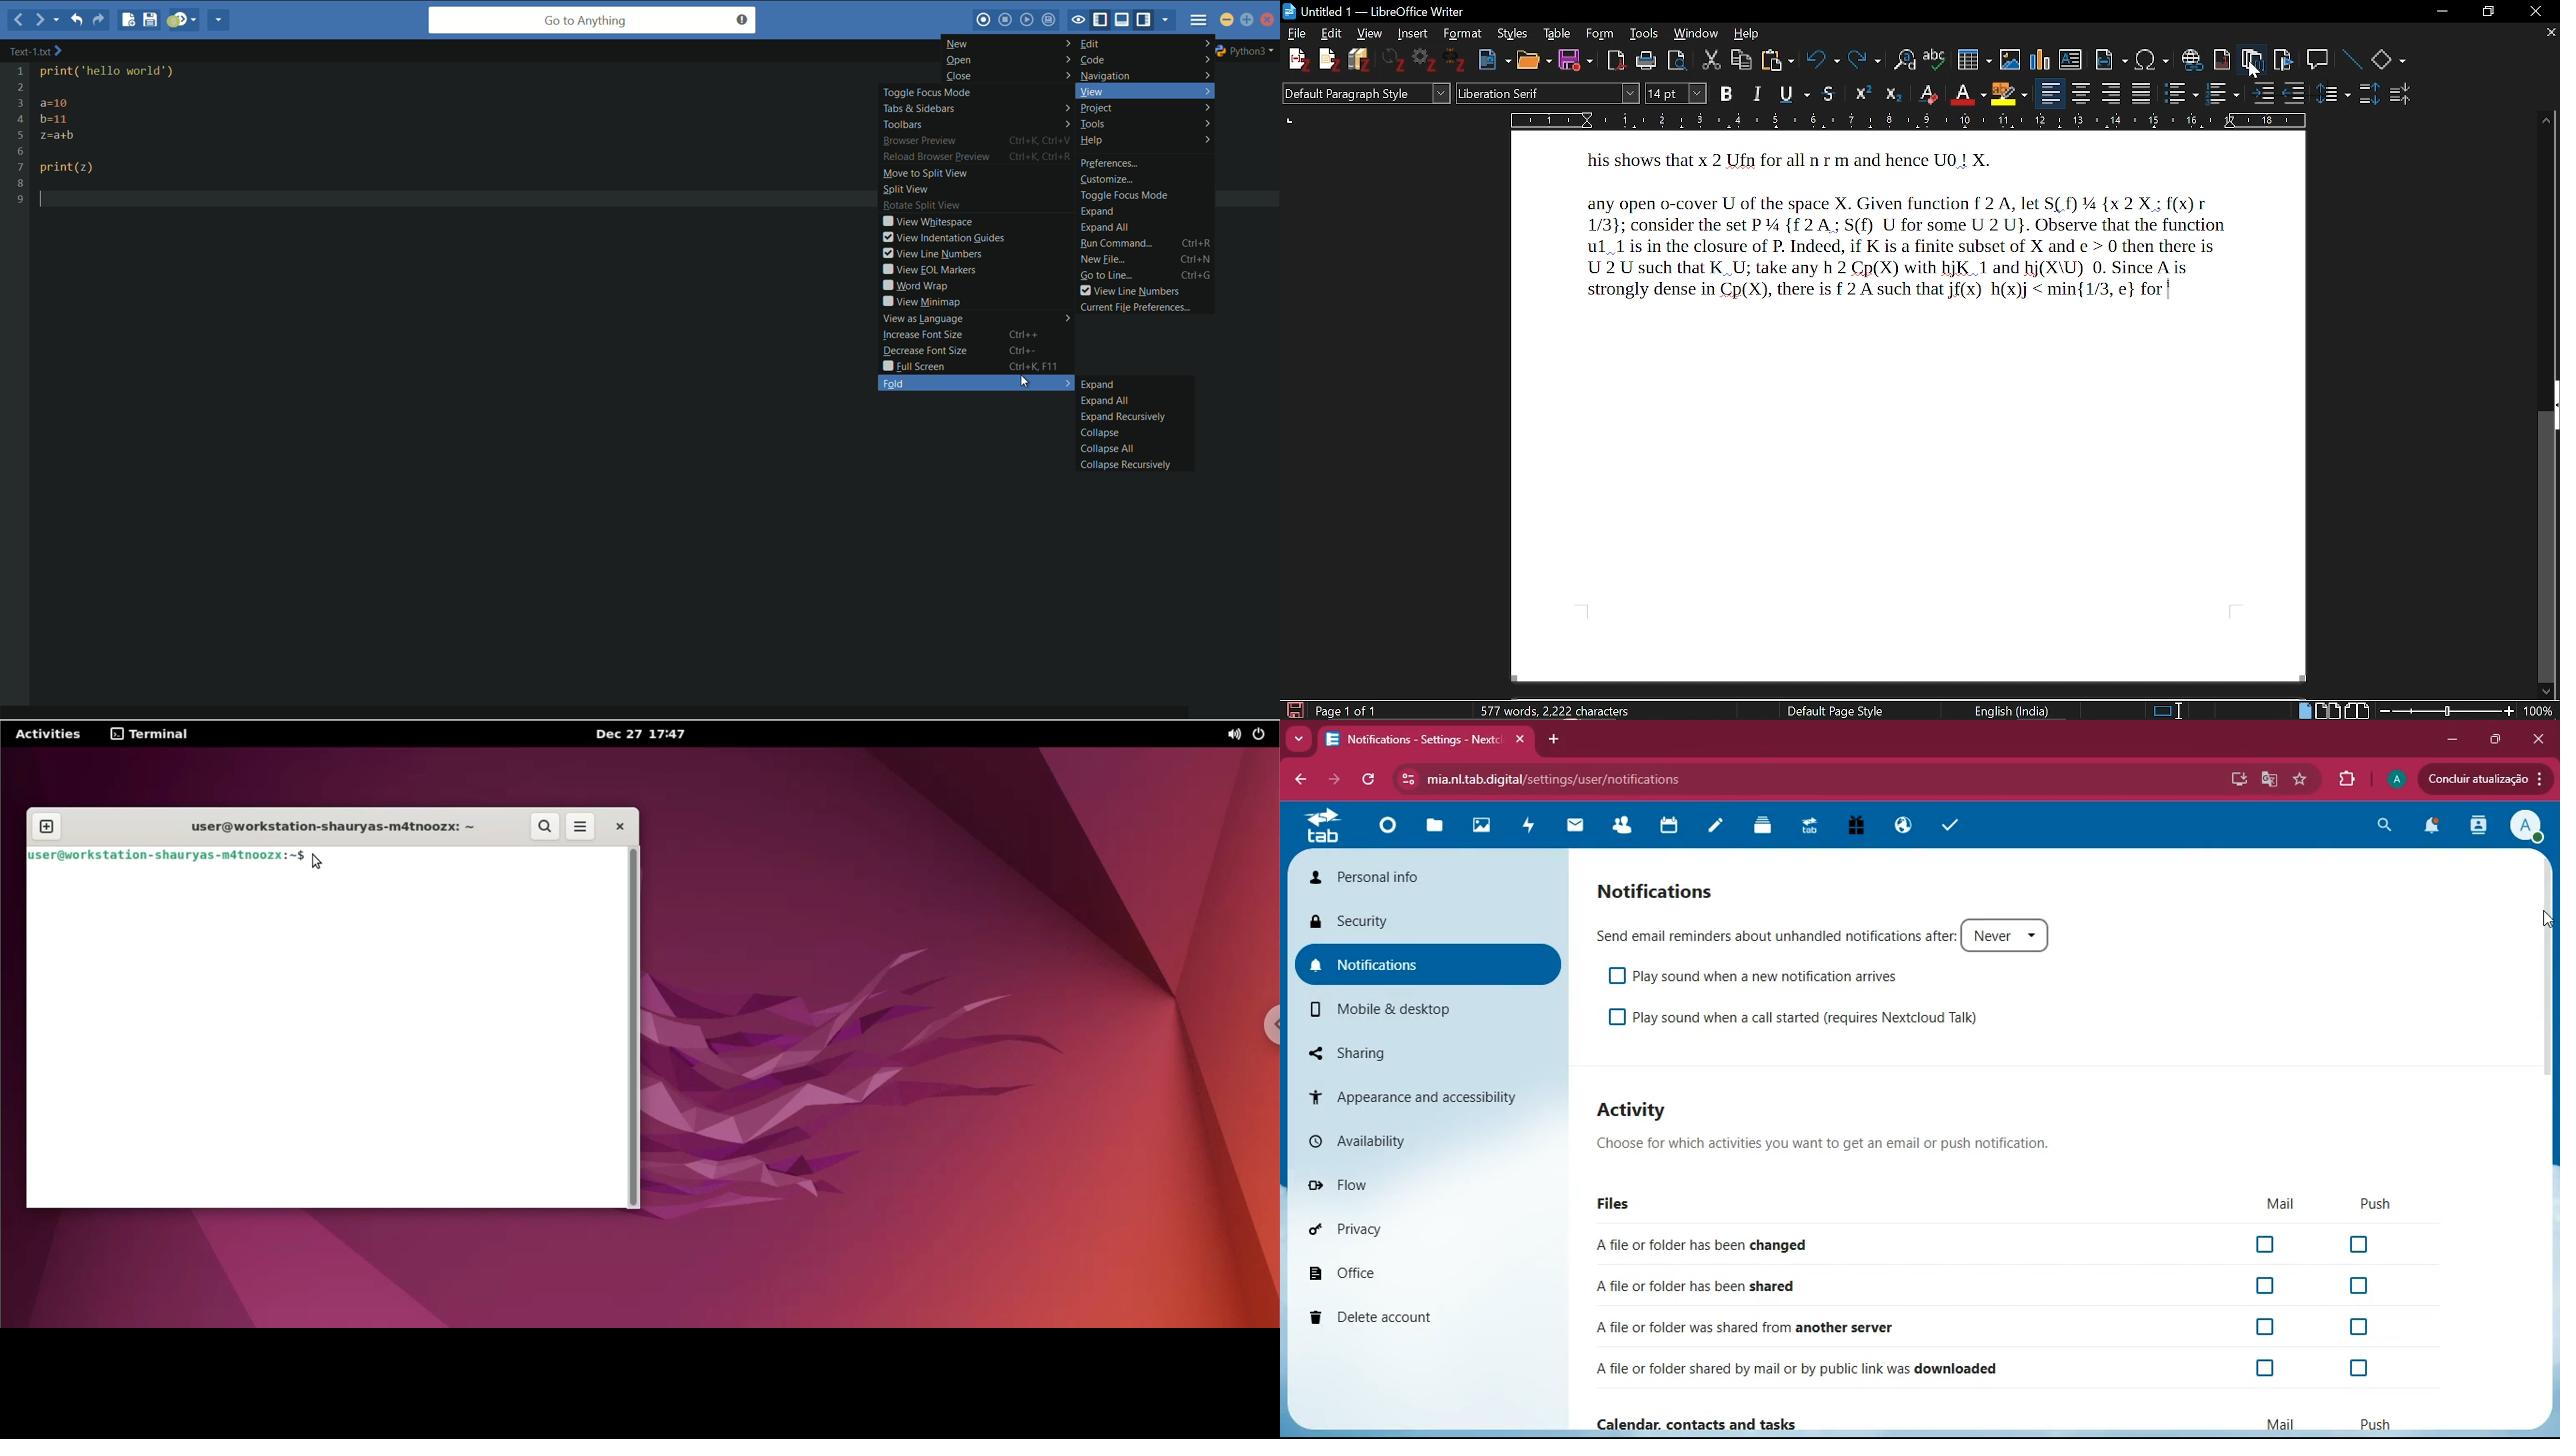  What do you see at coordinates (1145, 123) in the screenshot?
I see `tools` at bounding box center [1145, 123].